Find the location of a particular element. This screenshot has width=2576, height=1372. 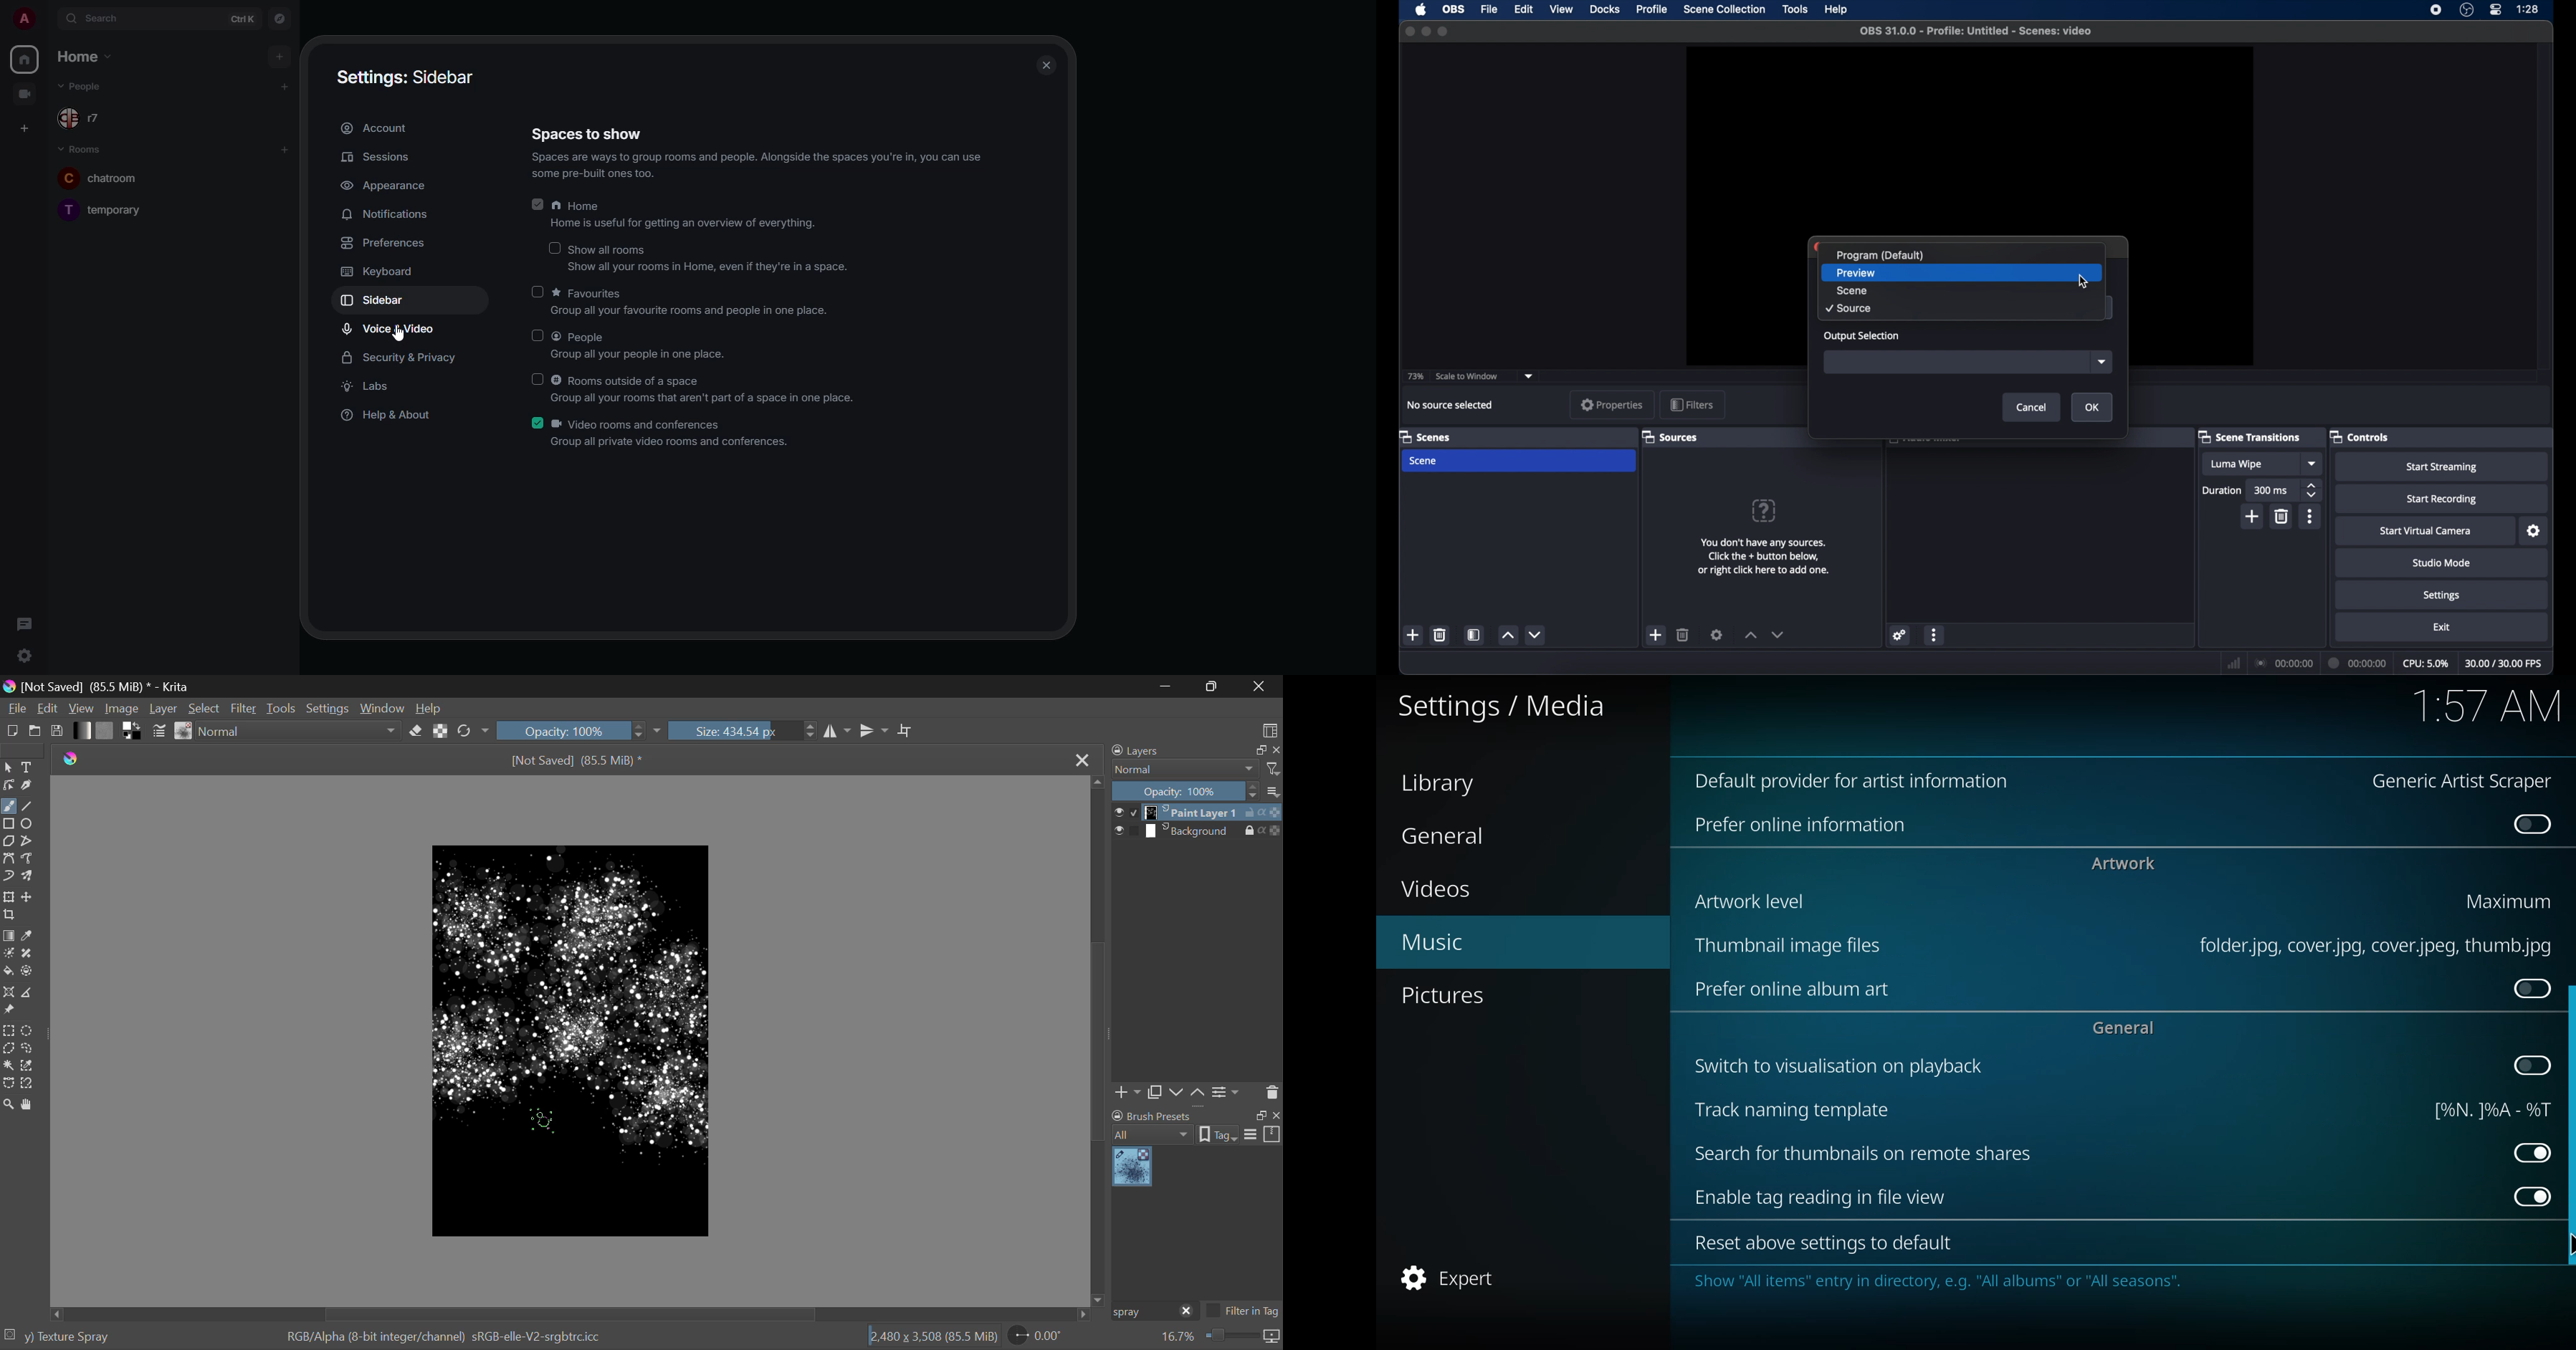

Polyline is located at coordinates (28, 841).